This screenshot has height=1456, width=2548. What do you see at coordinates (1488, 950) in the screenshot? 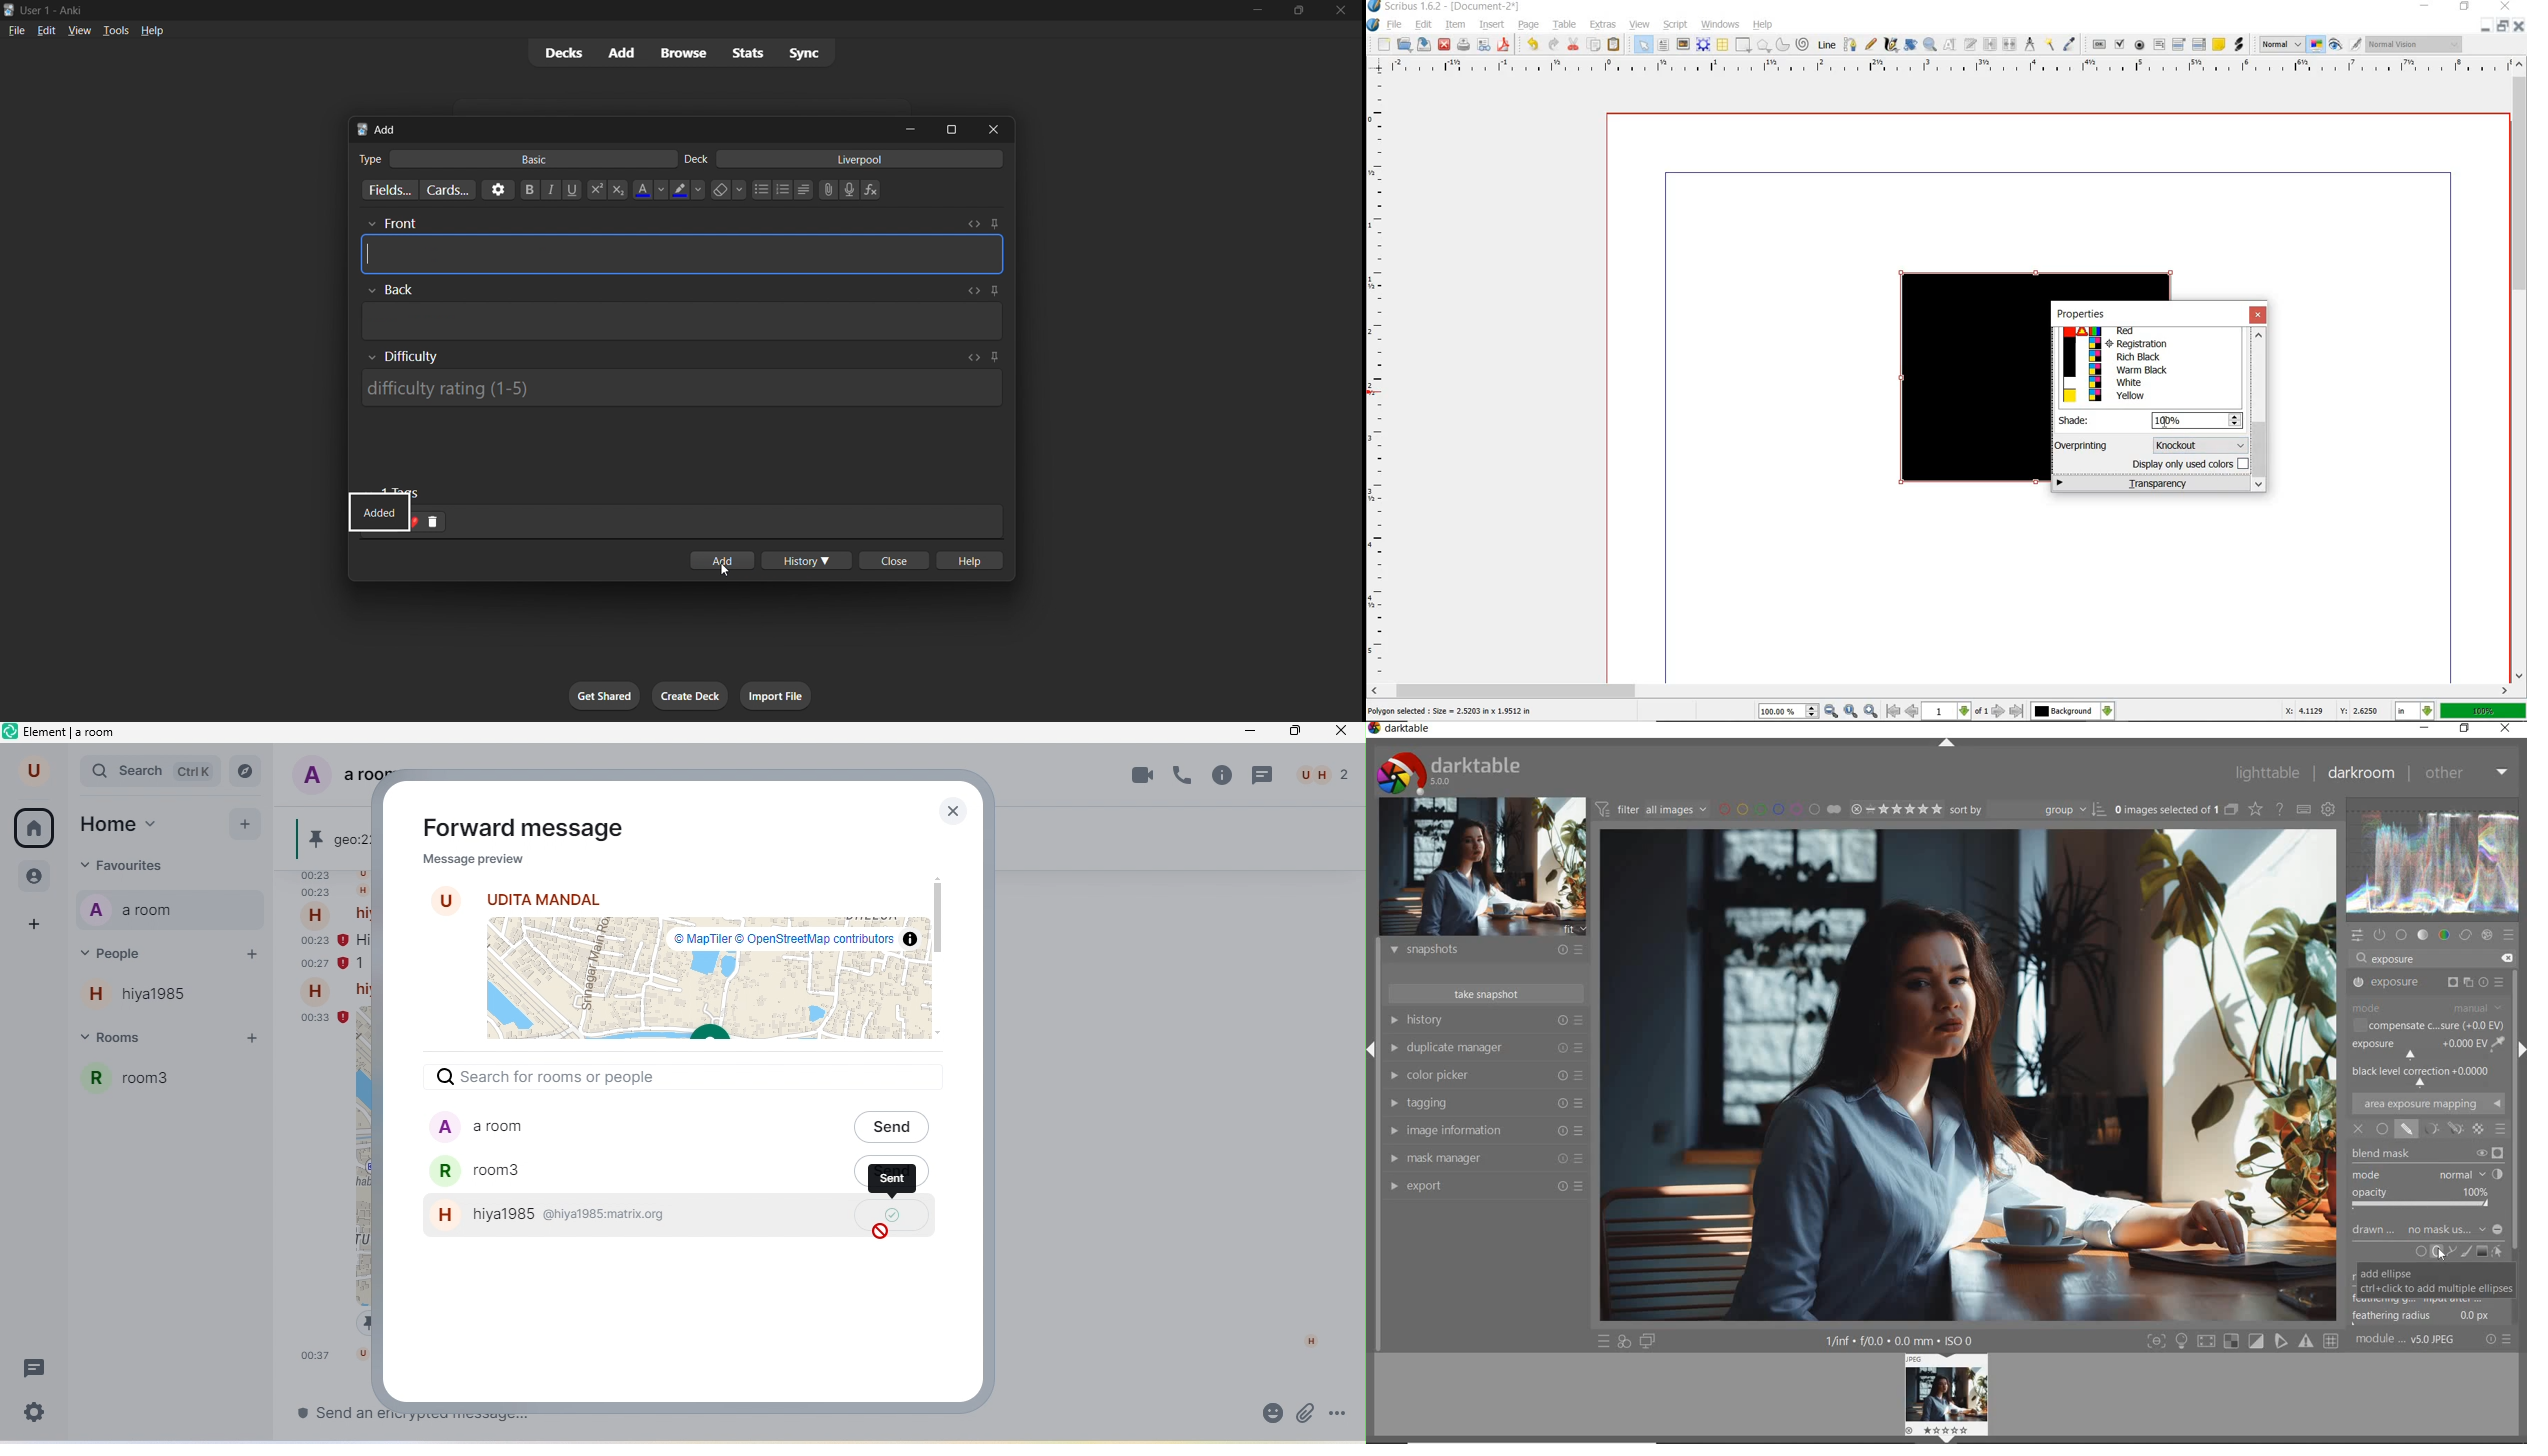
I see `snapshots` at bounding box center [1488, 950].